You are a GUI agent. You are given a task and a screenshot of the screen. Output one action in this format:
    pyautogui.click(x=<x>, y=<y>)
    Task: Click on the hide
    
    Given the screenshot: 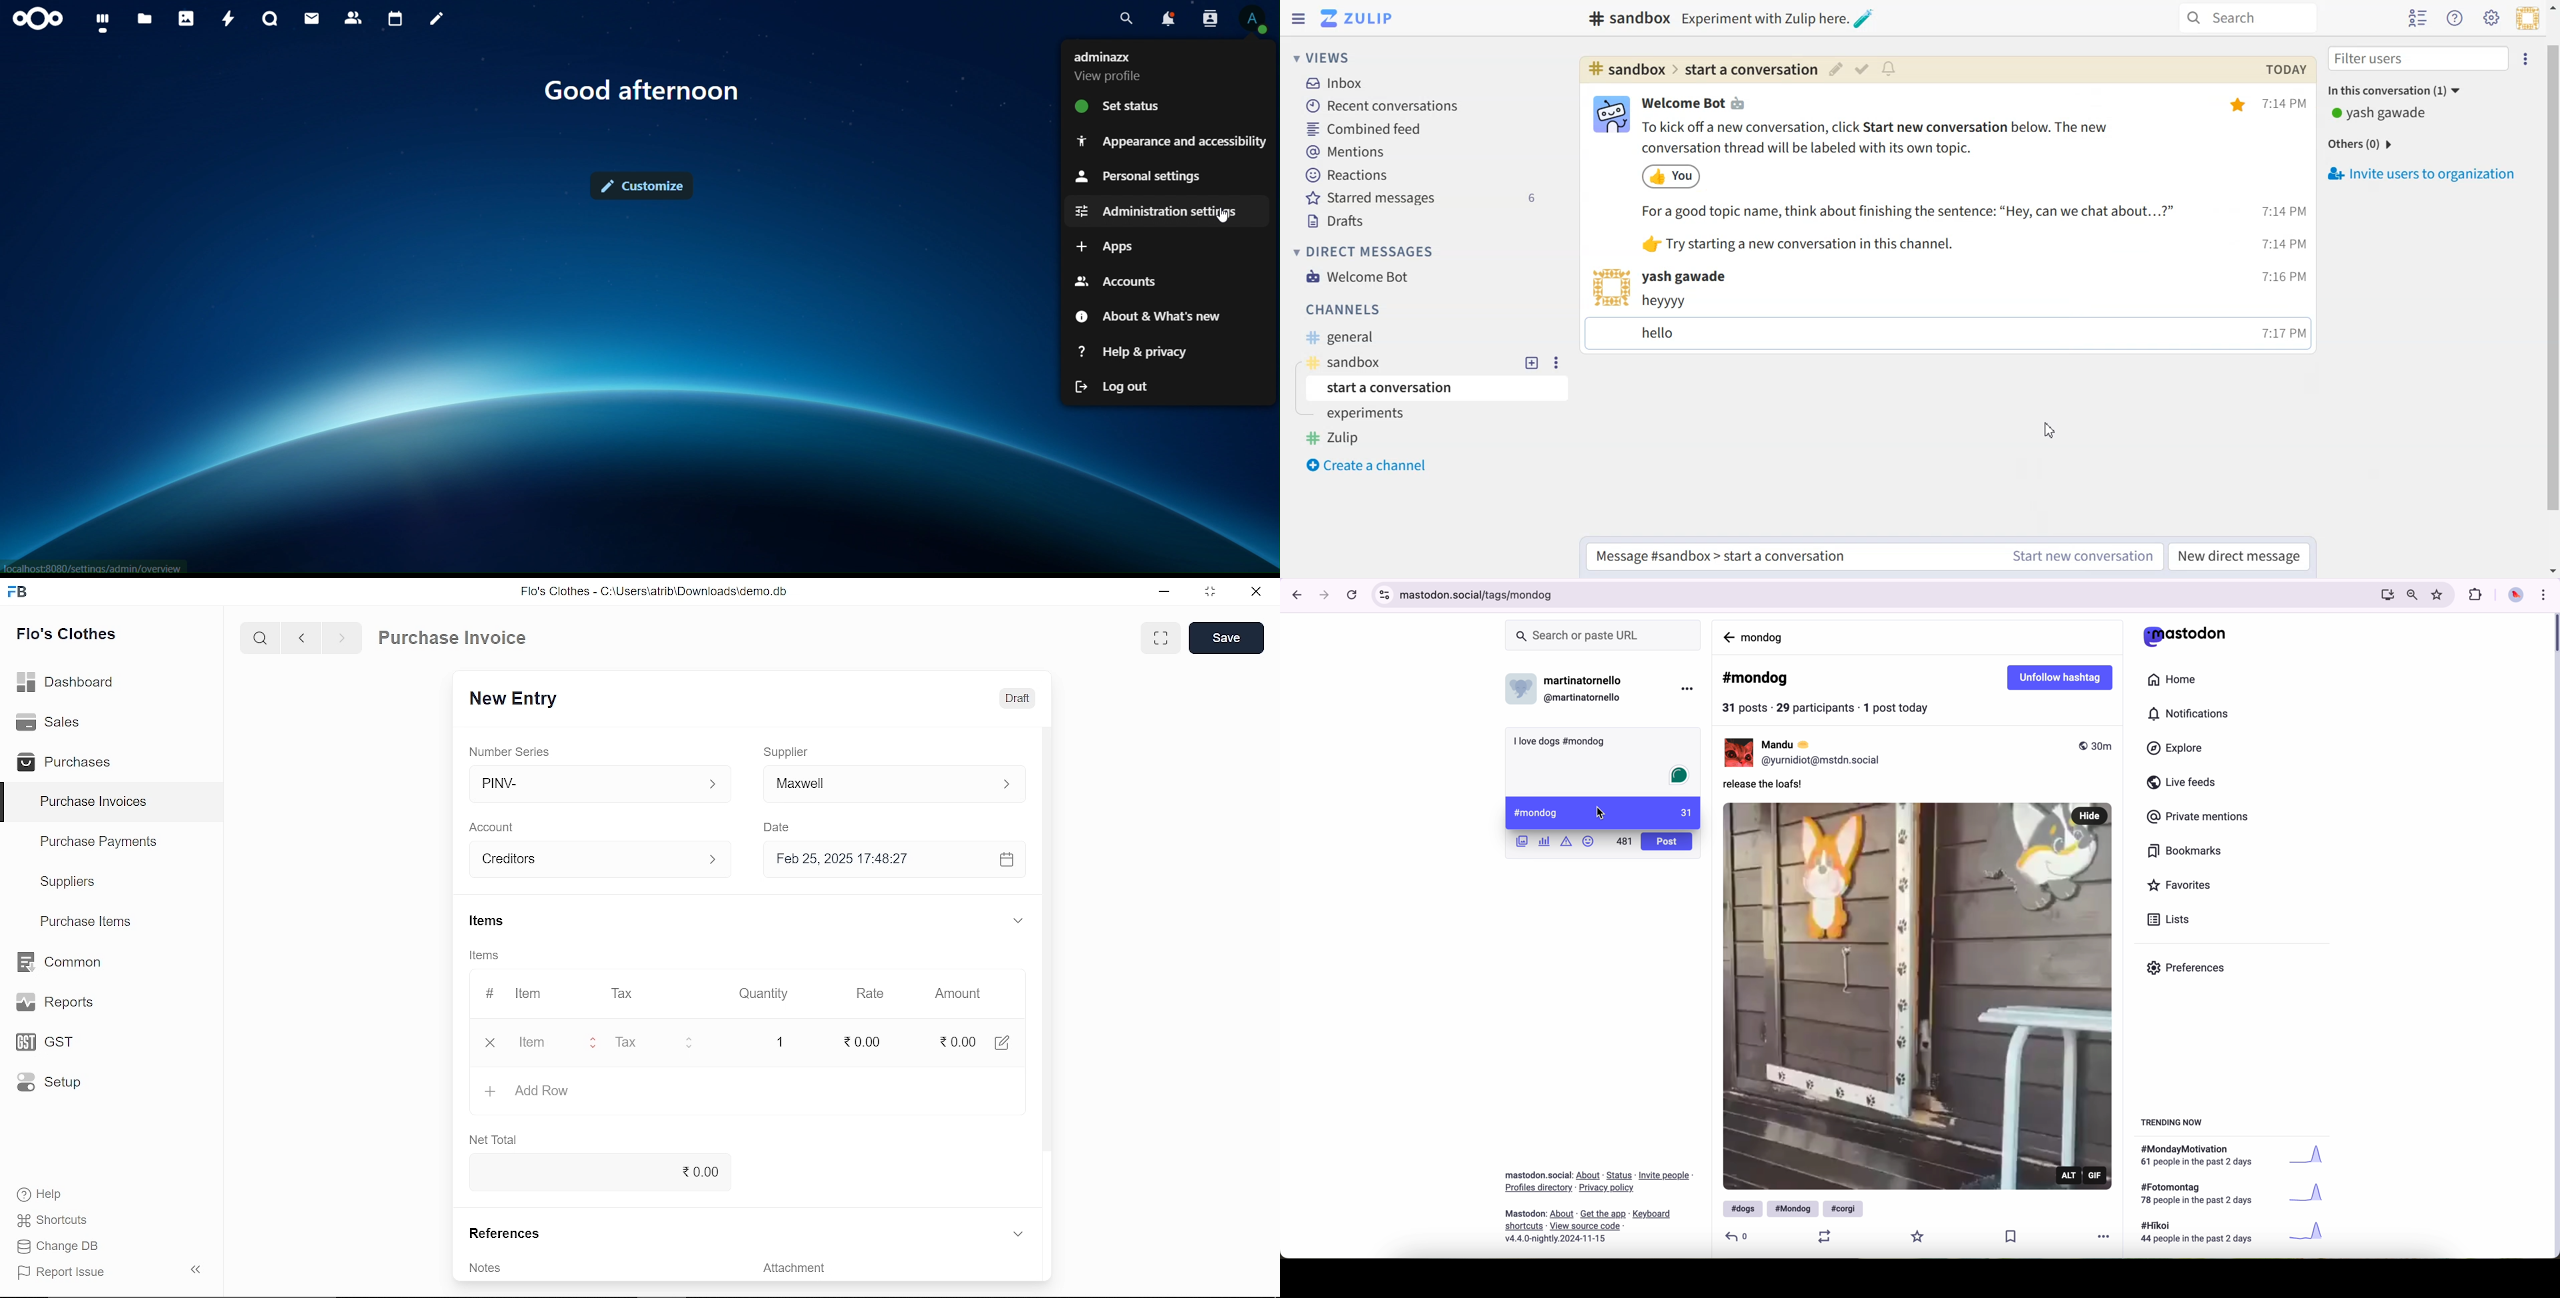 What is the action you would take?
    pyautogui.click(x=192, y=1271)
    